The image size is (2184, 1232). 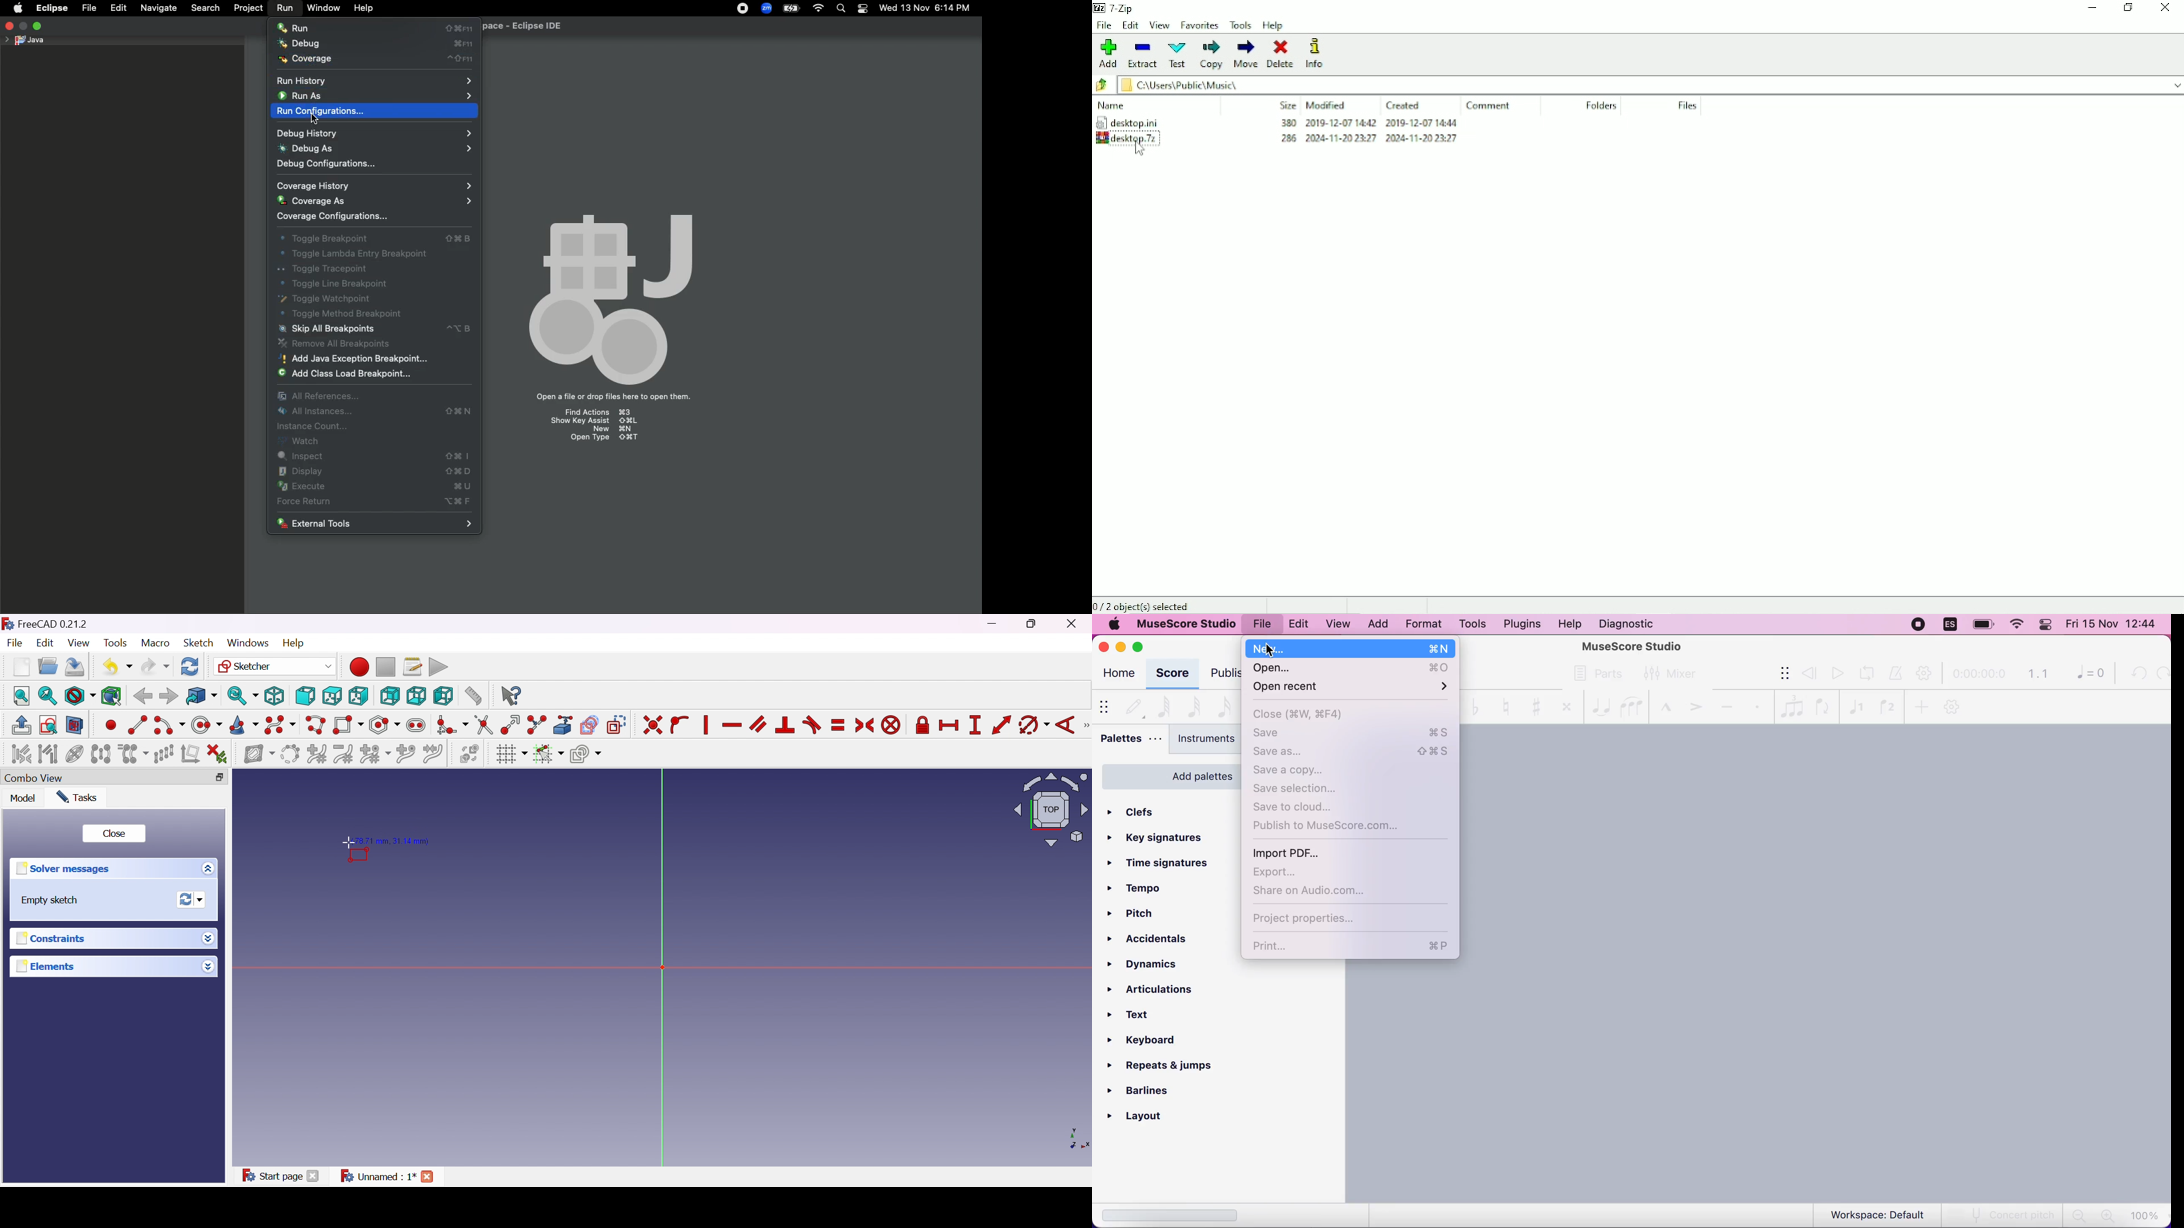 What do you see at coordinates (1422, 138) in the screenshot?
I see `created date & time` at bounding box center [1422, 138].